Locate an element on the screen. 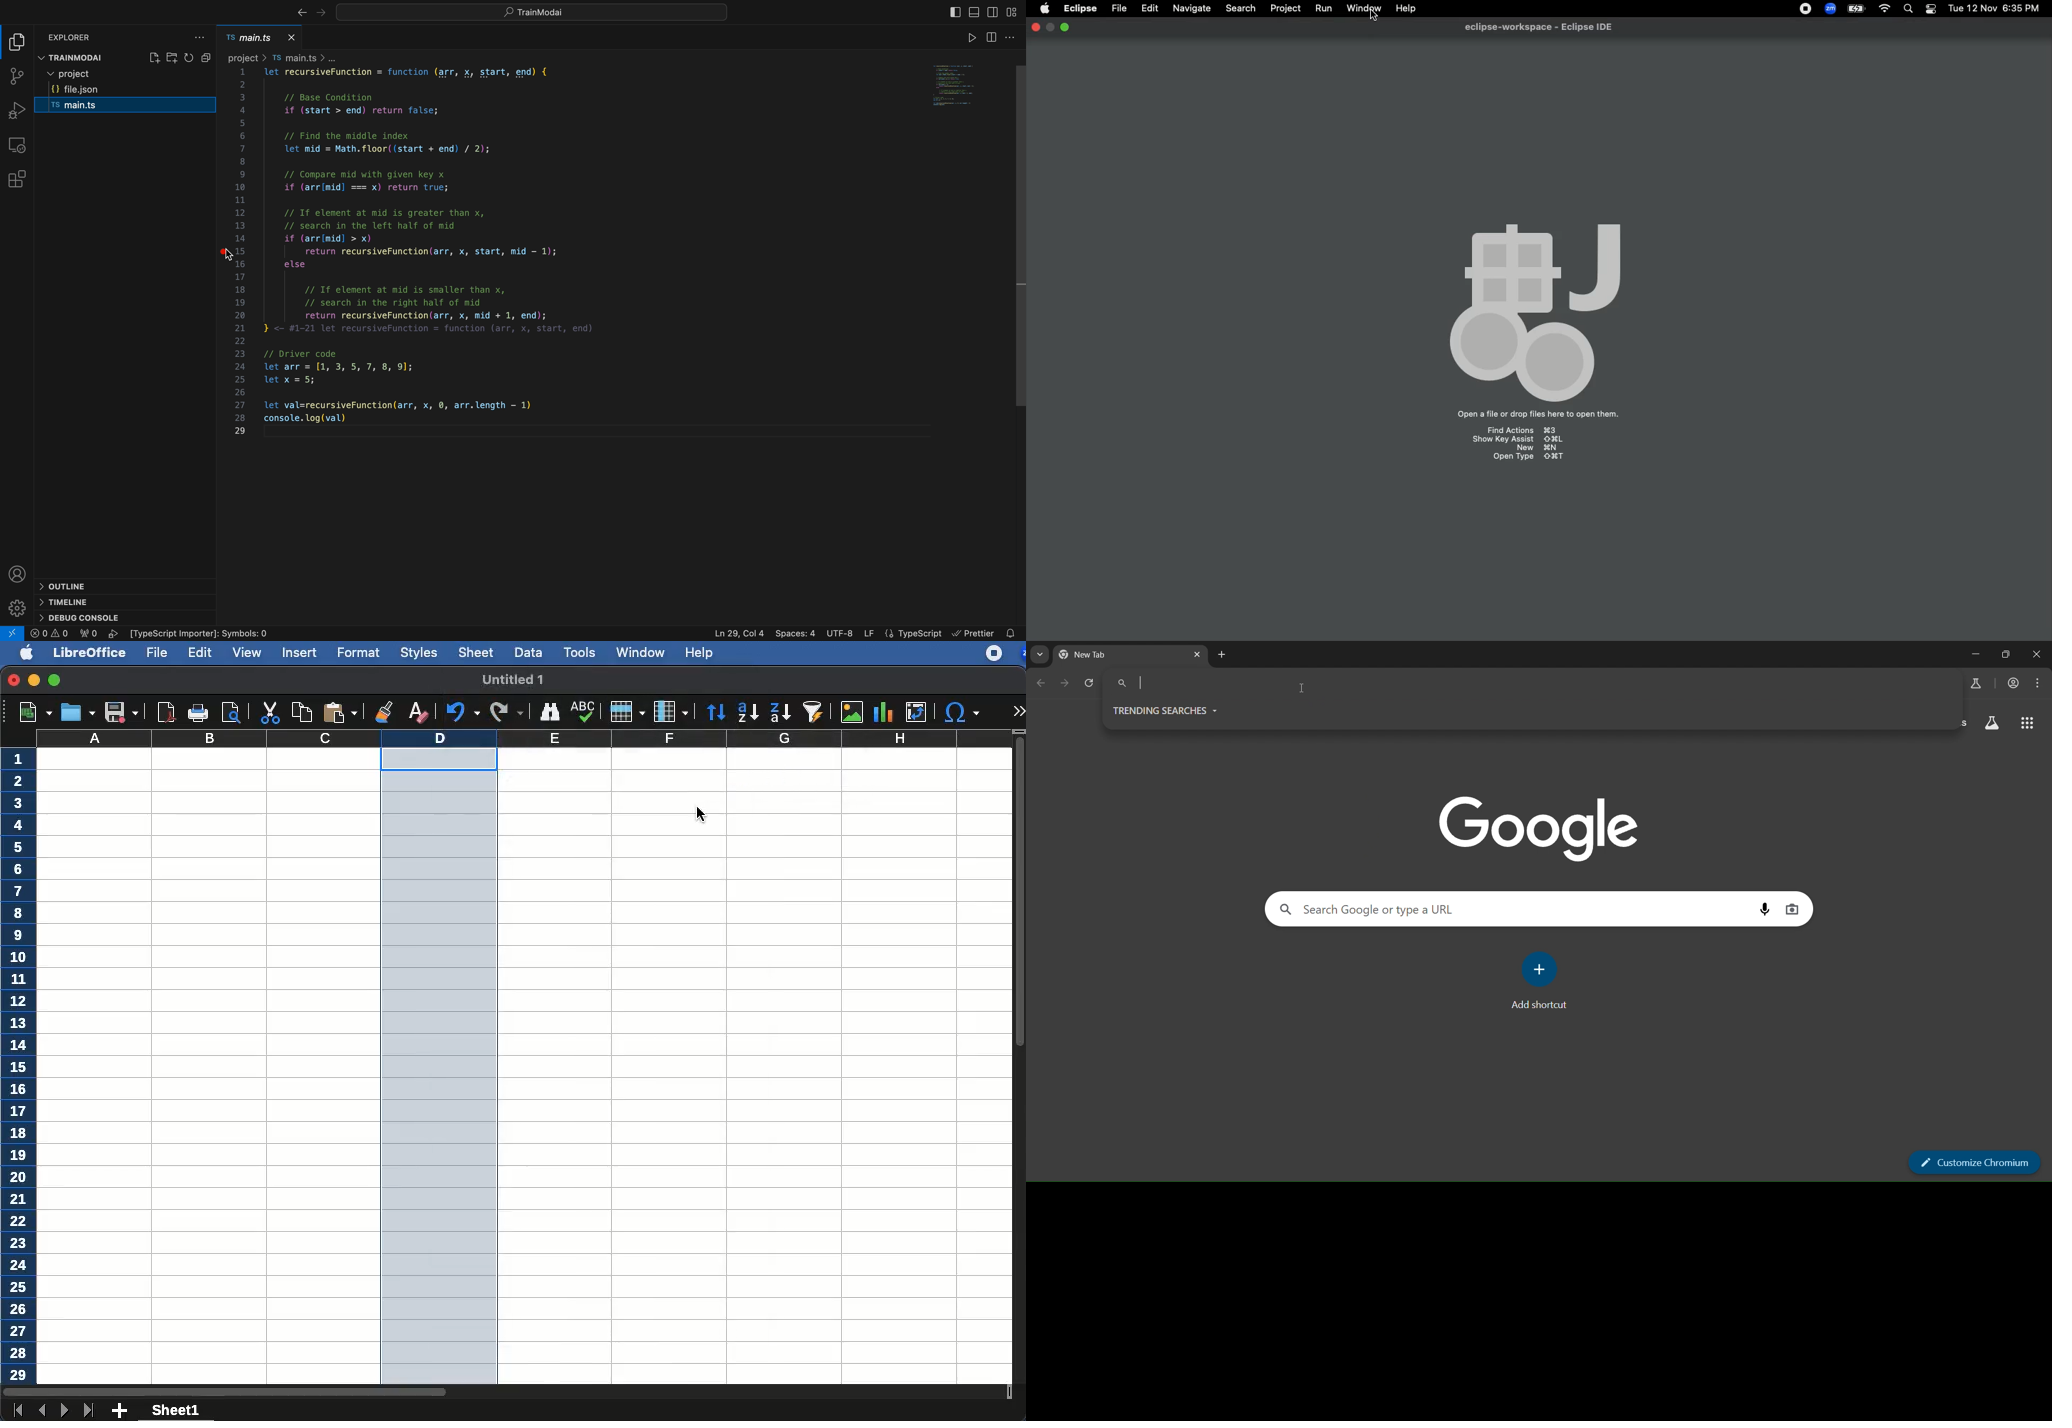  row is located at coordinates (627, 712).